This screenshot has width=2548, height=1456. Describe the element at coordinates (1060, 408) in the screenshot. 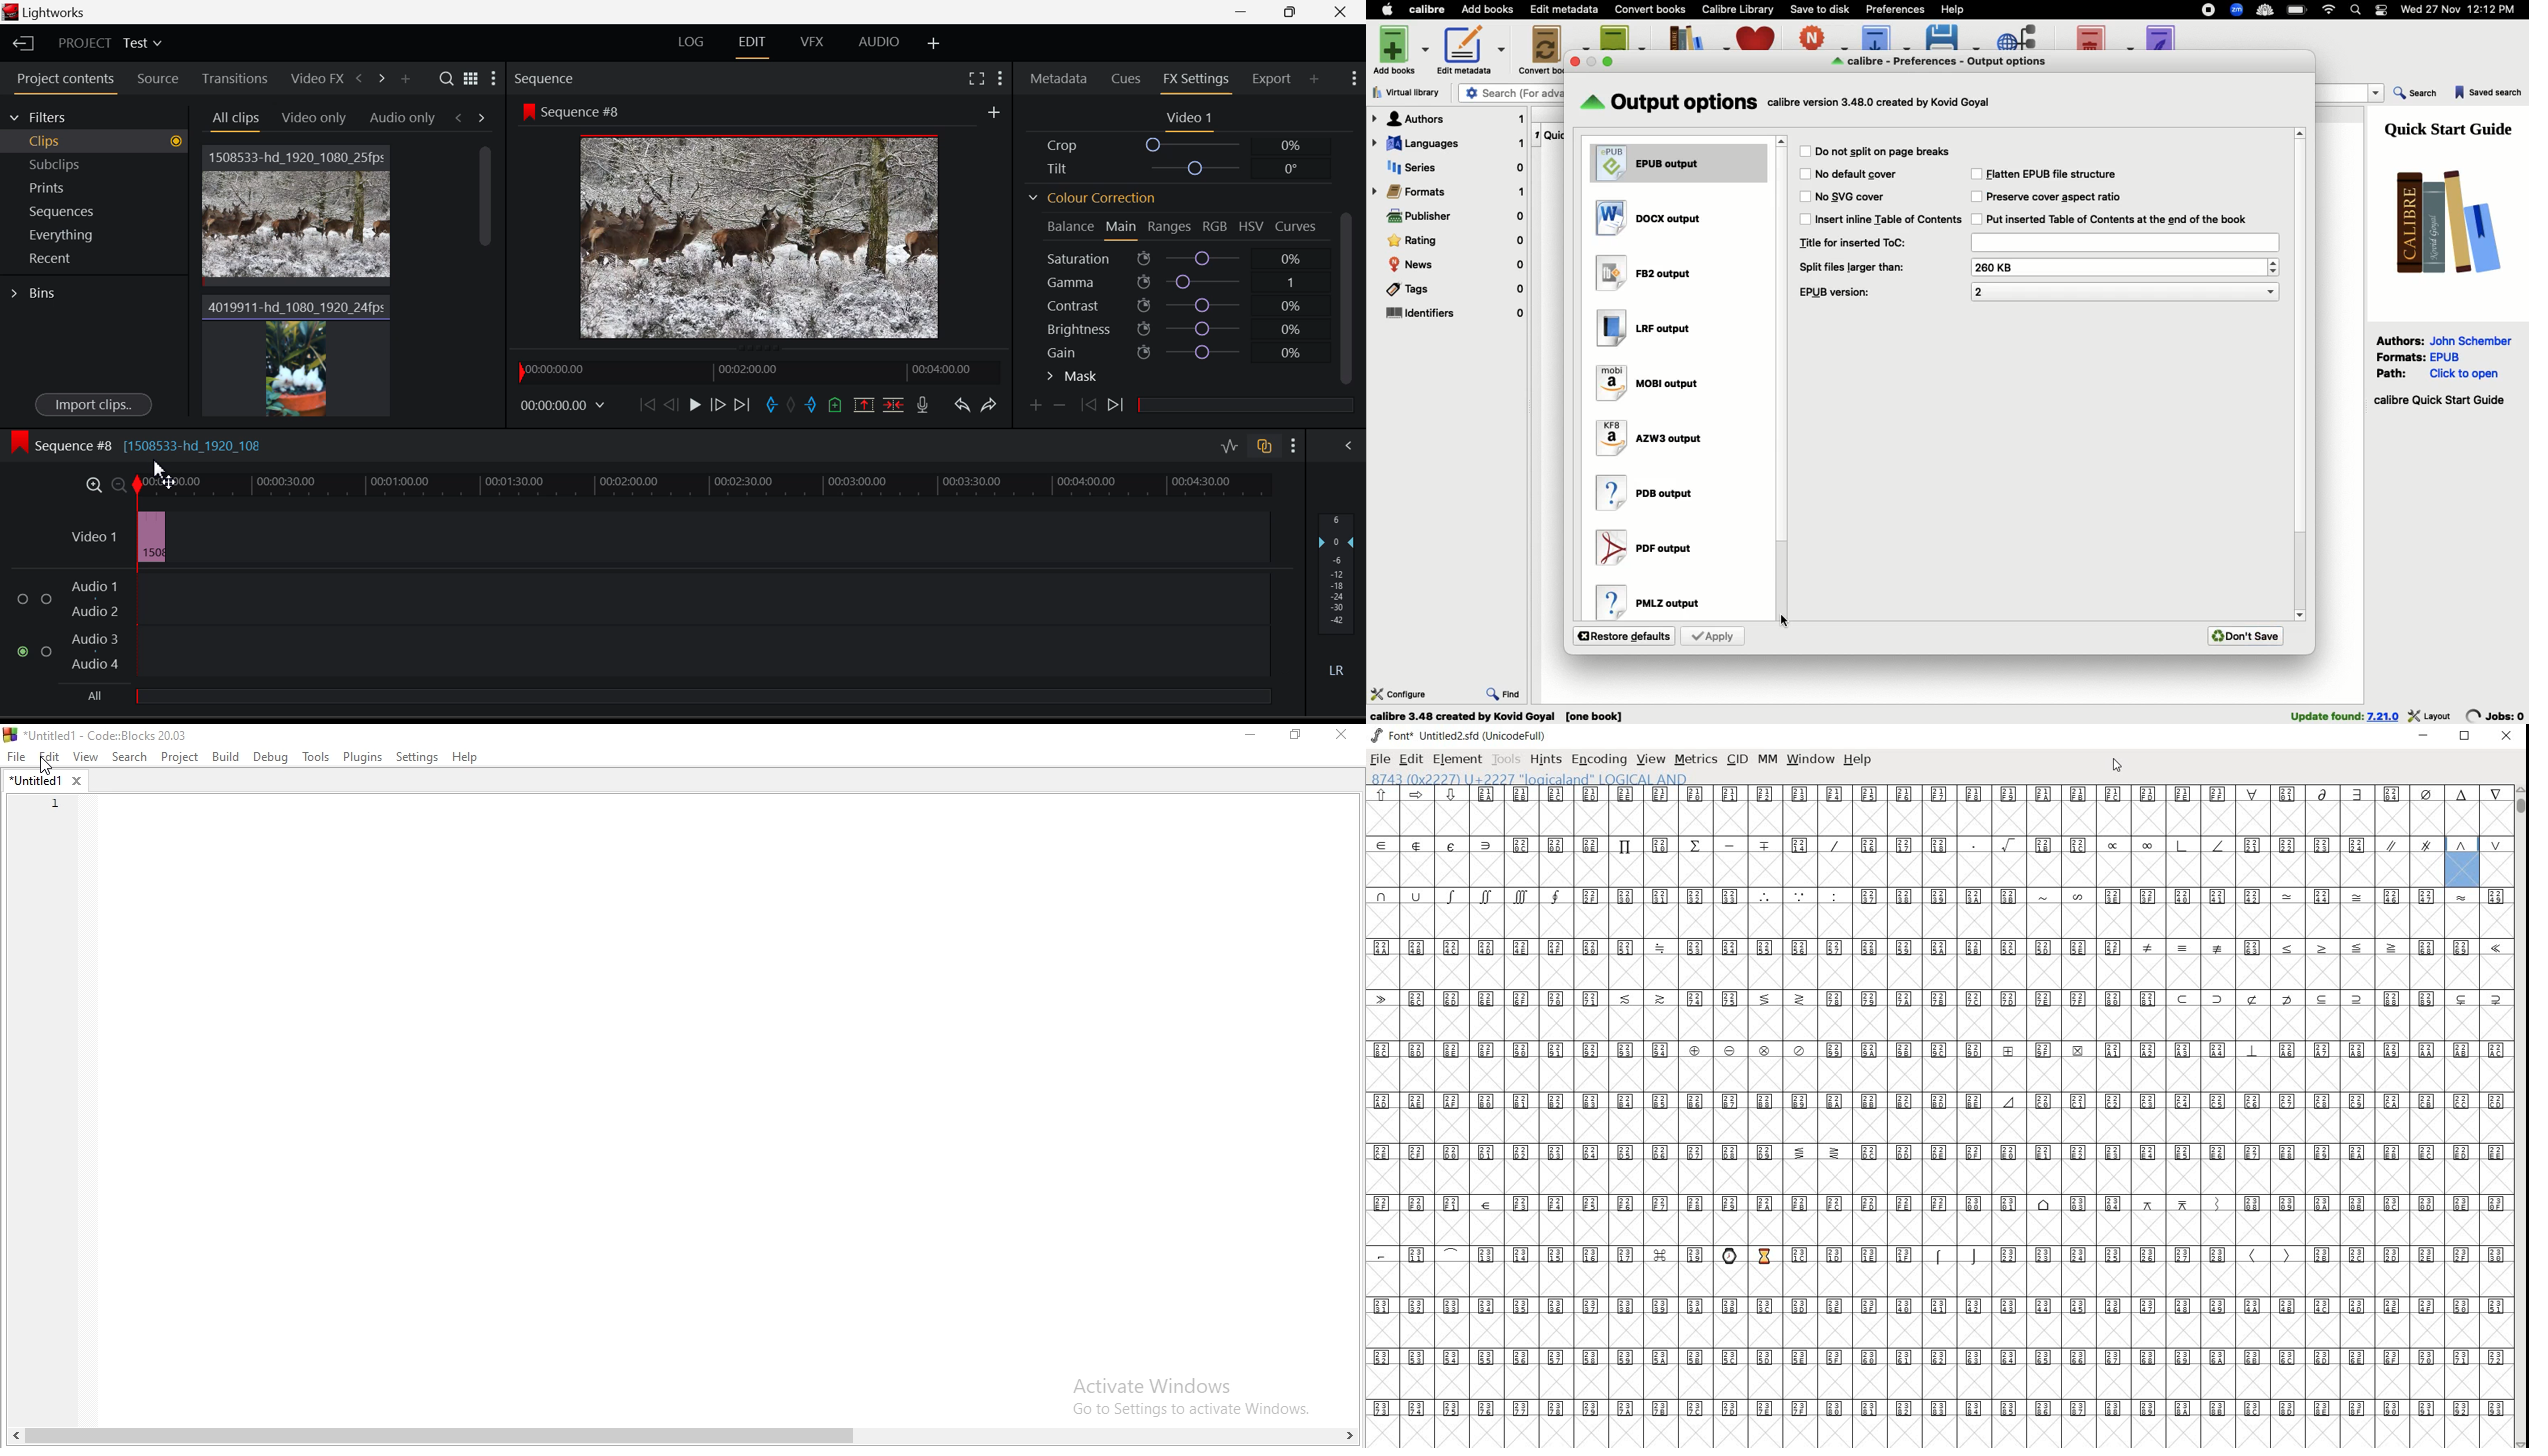

I see `Remove keyframe` at that location.